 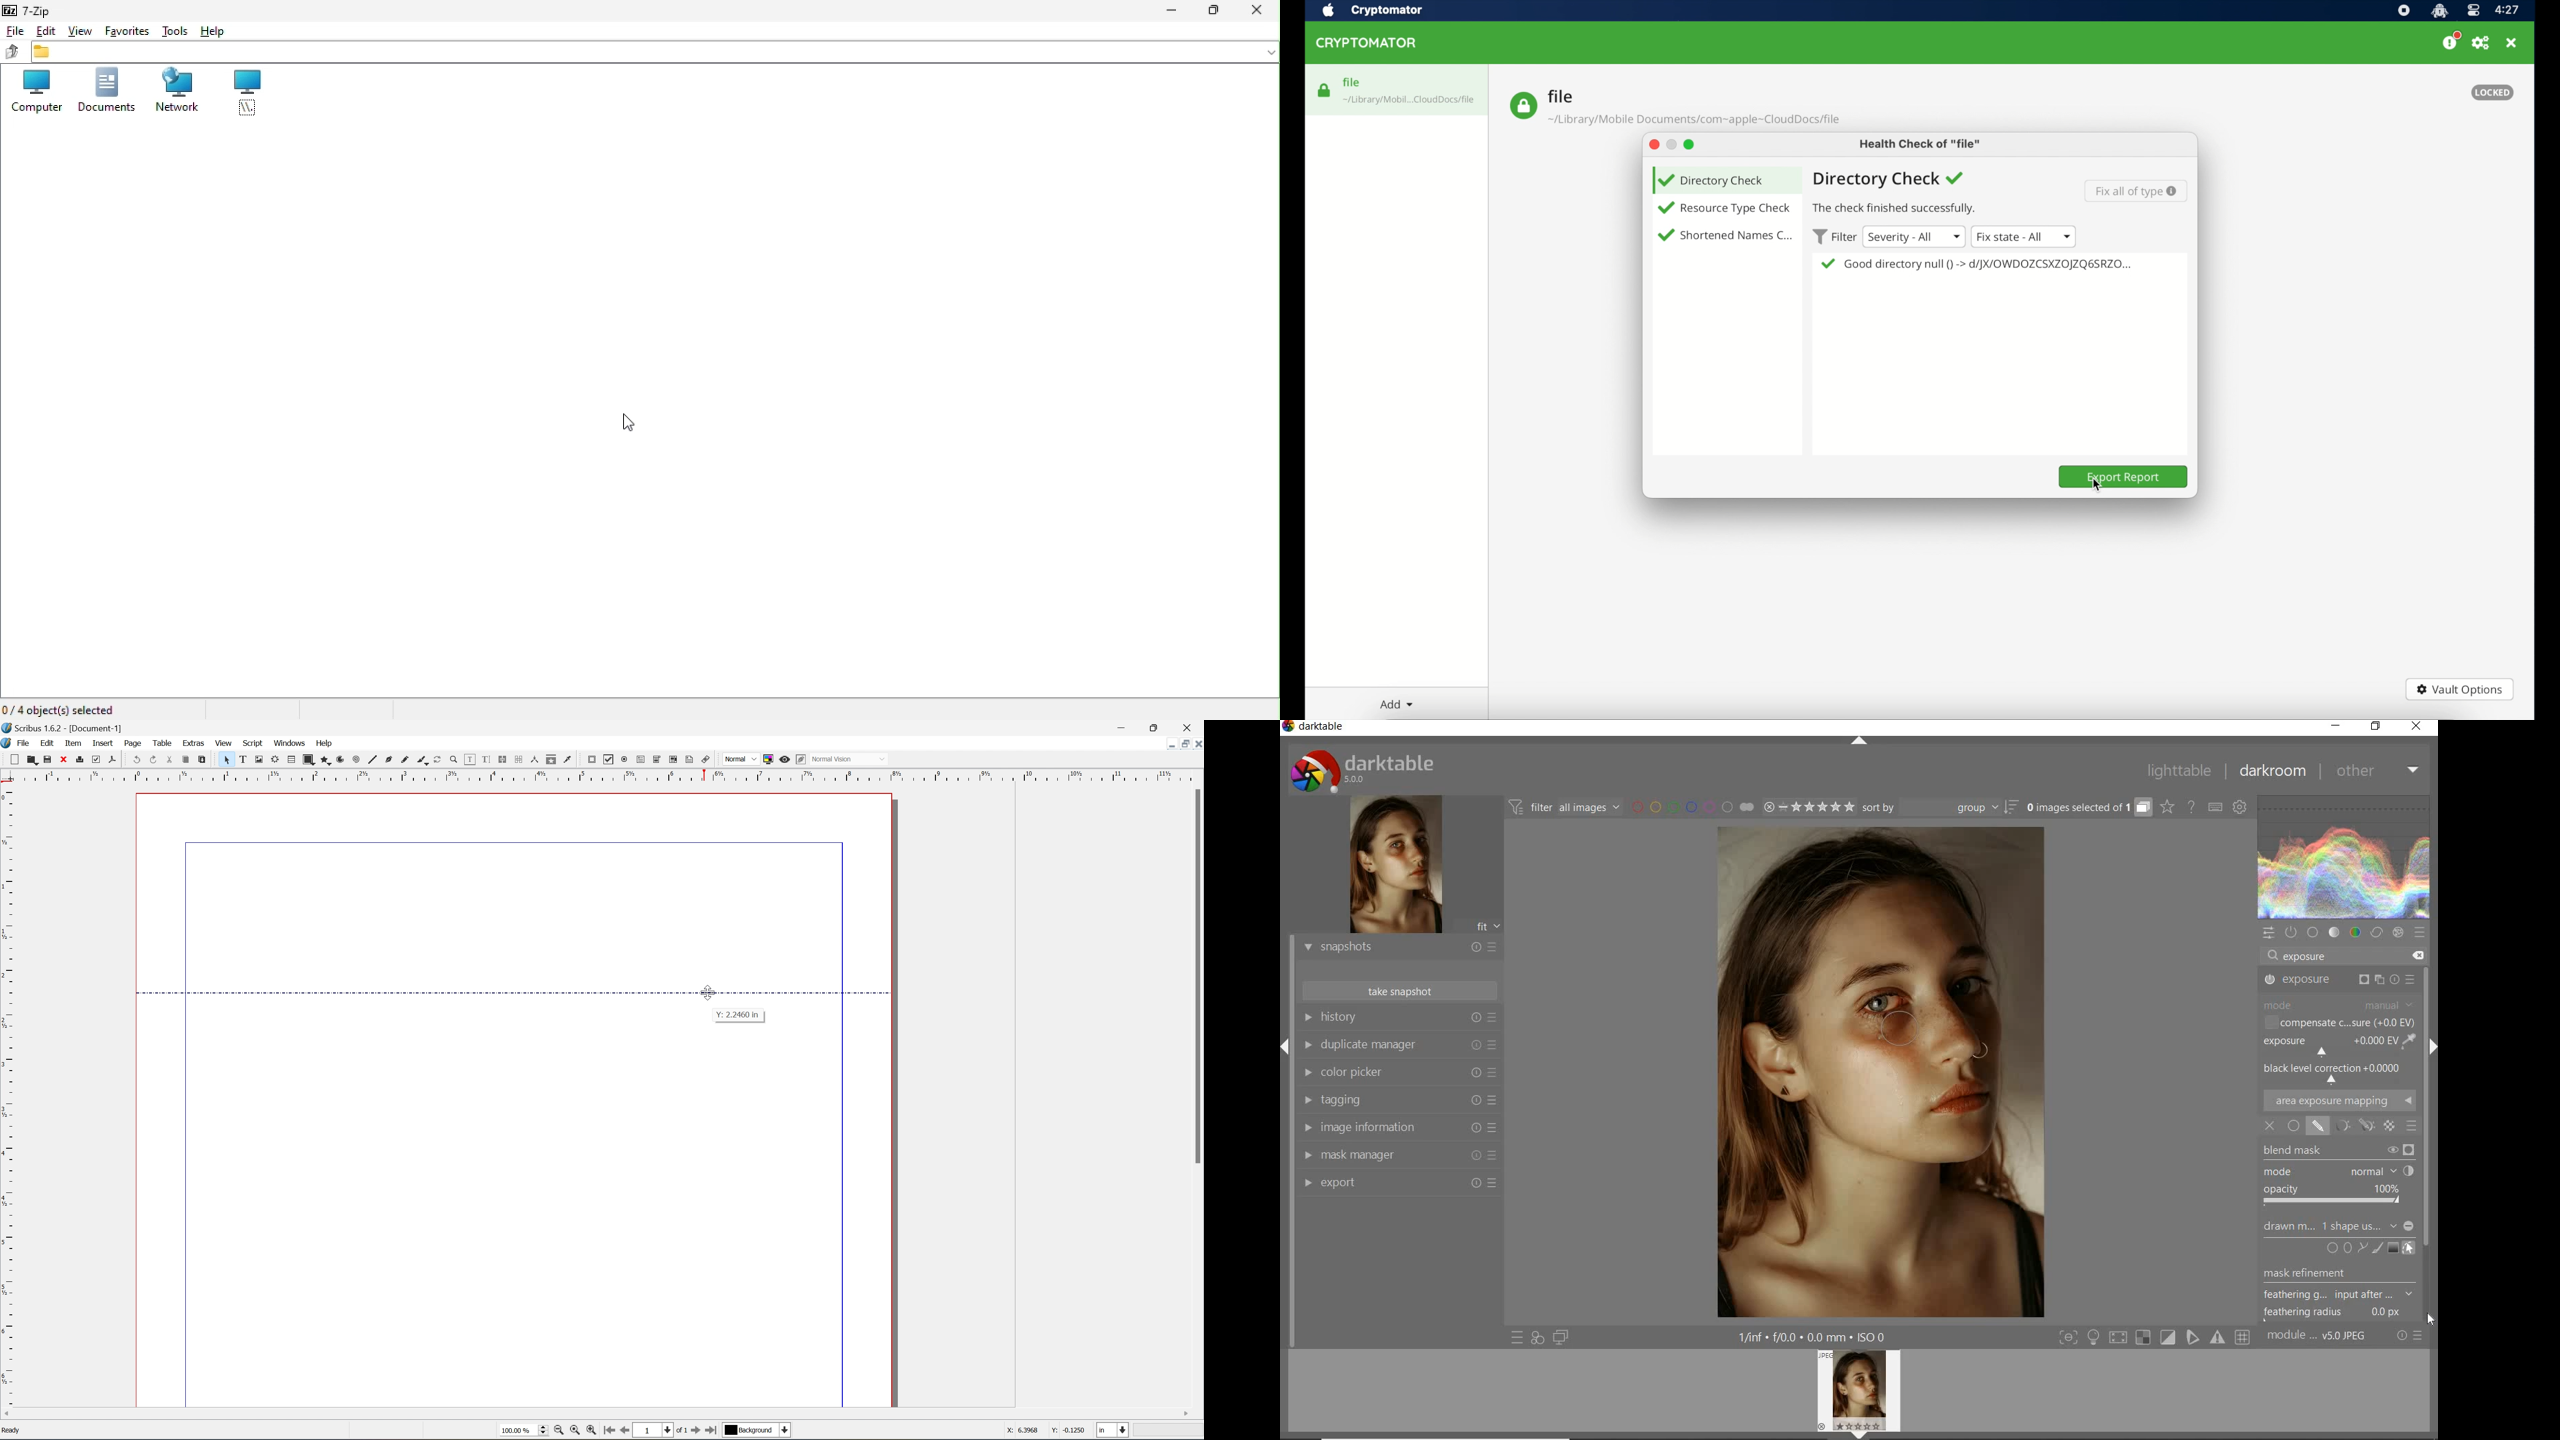 I want to click on other display information, so click(x=1814, y=1337).